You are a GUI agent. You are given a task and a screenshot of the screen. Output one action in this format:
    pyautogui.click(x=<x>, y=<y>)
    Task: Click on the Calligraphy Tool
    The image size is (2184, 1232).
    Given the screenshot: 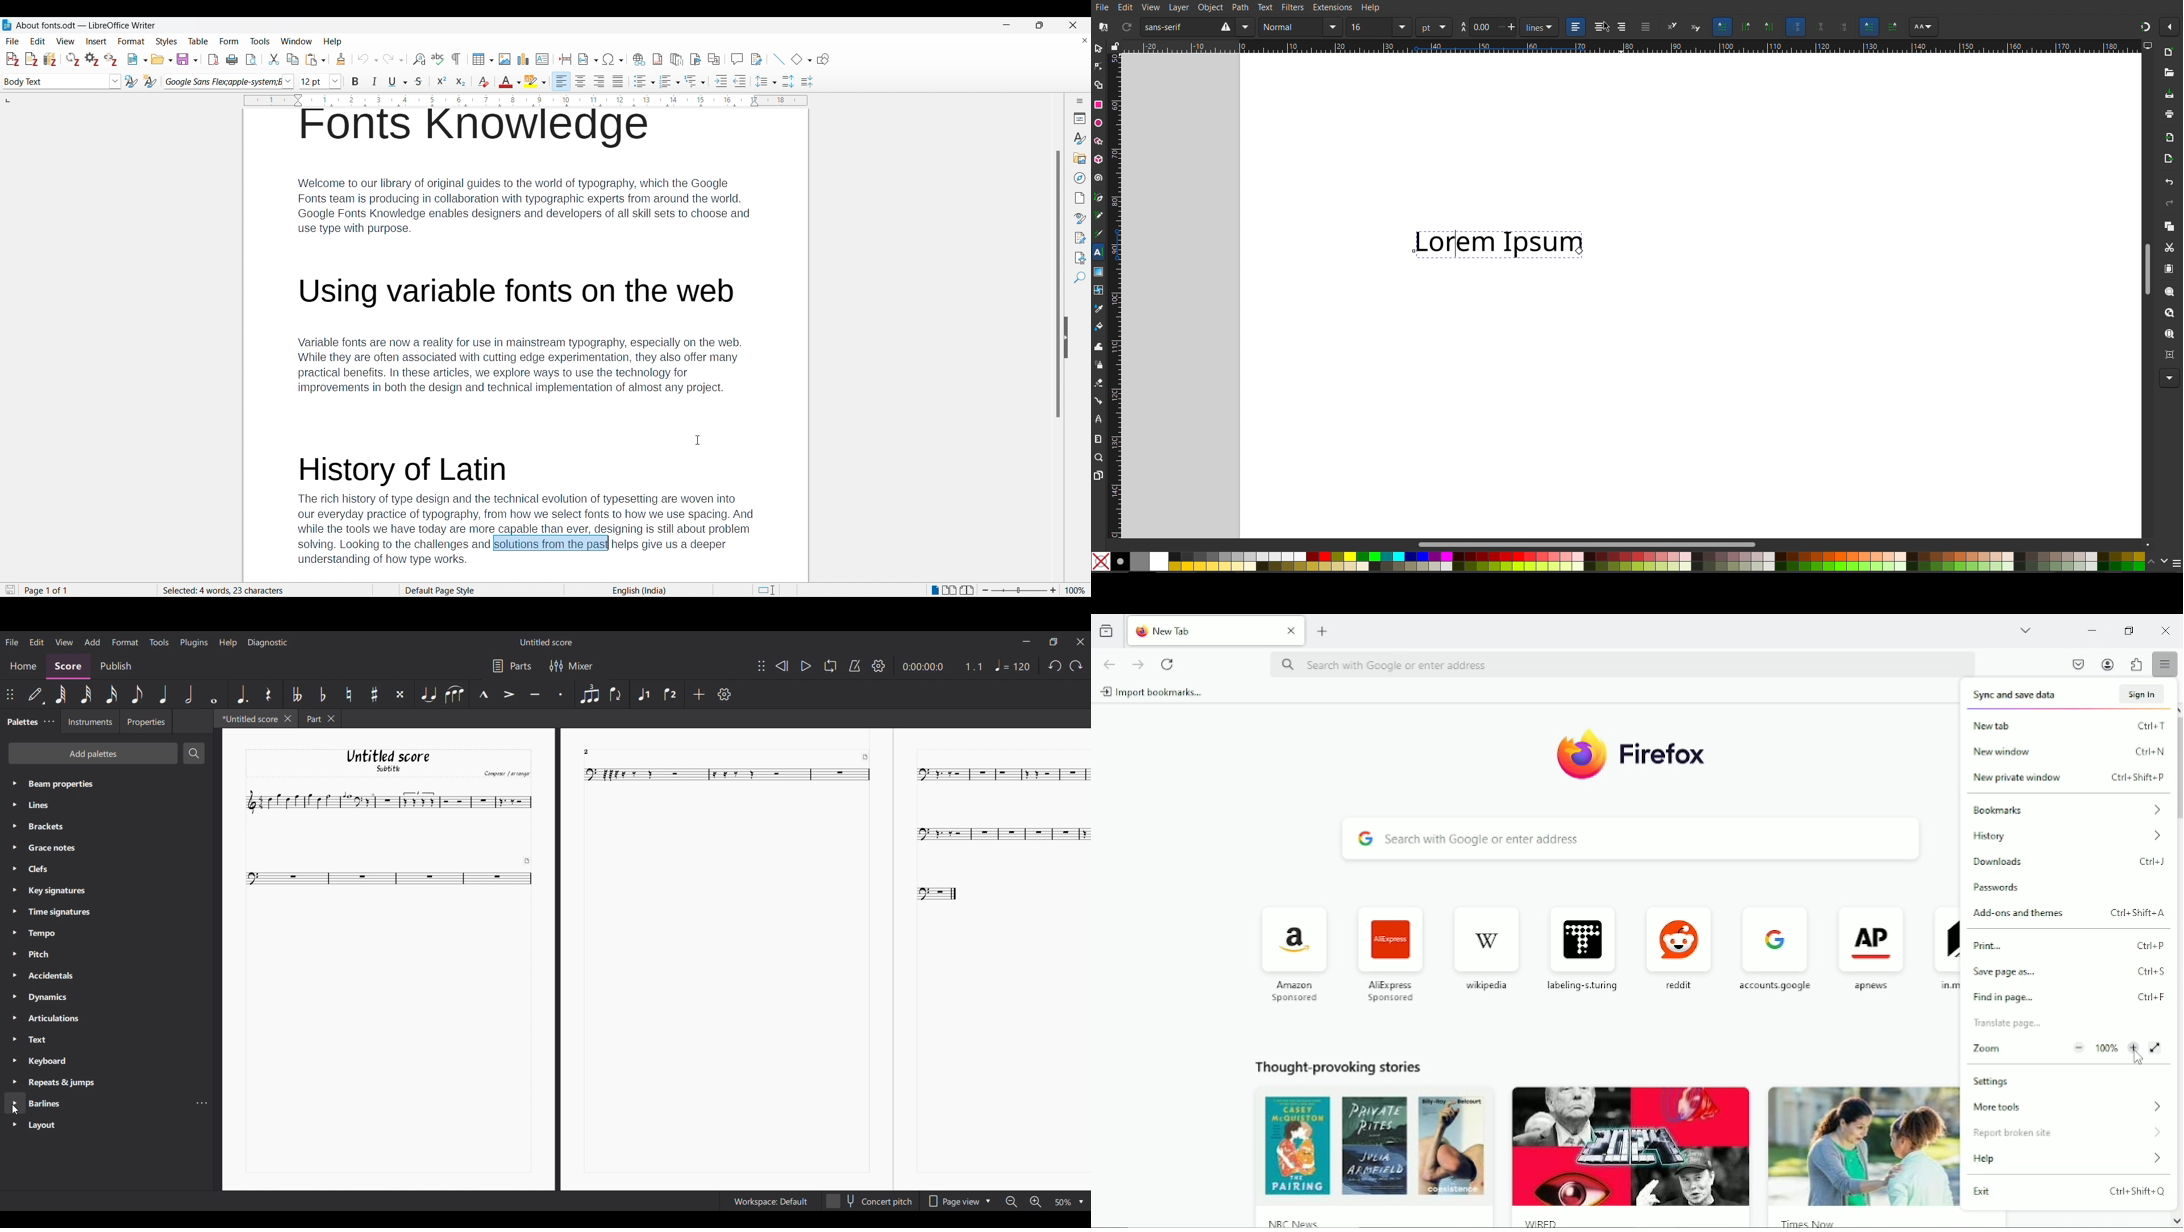 What is the action you would take?
    pyautogui.click(x=1102, y=233)
    